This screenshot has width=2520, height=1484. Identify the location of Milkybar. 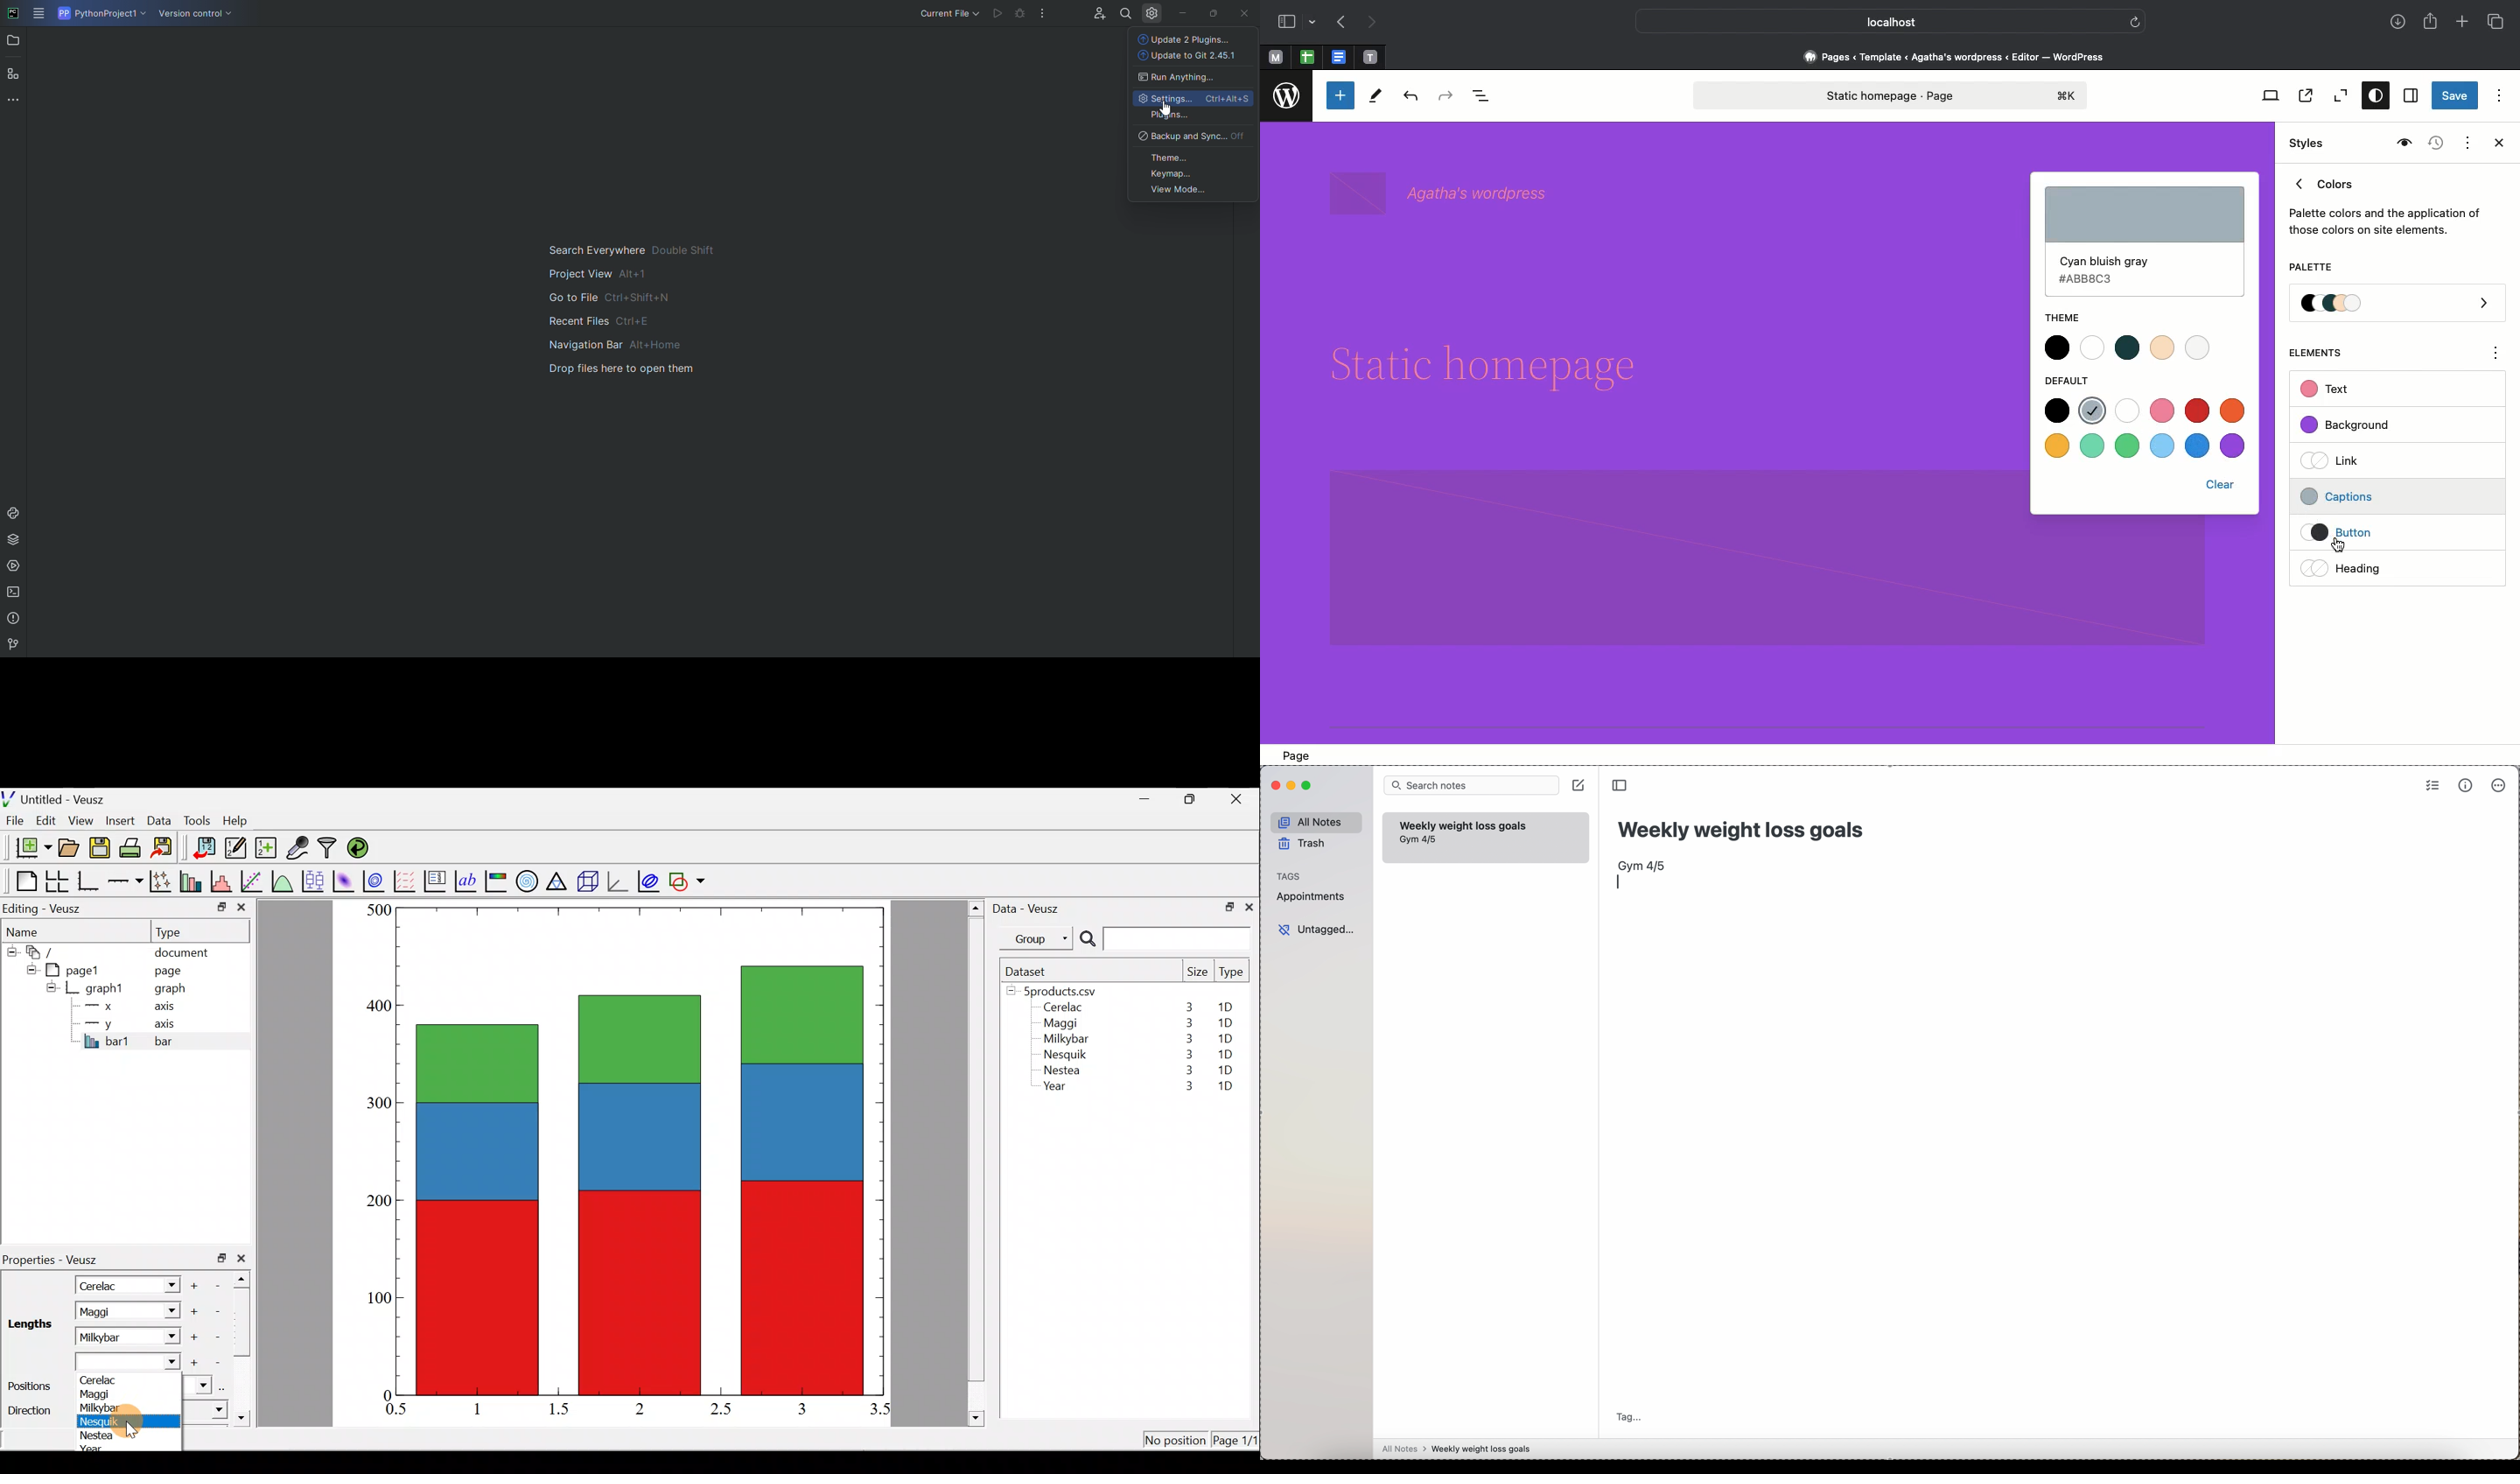
(98, 1408).